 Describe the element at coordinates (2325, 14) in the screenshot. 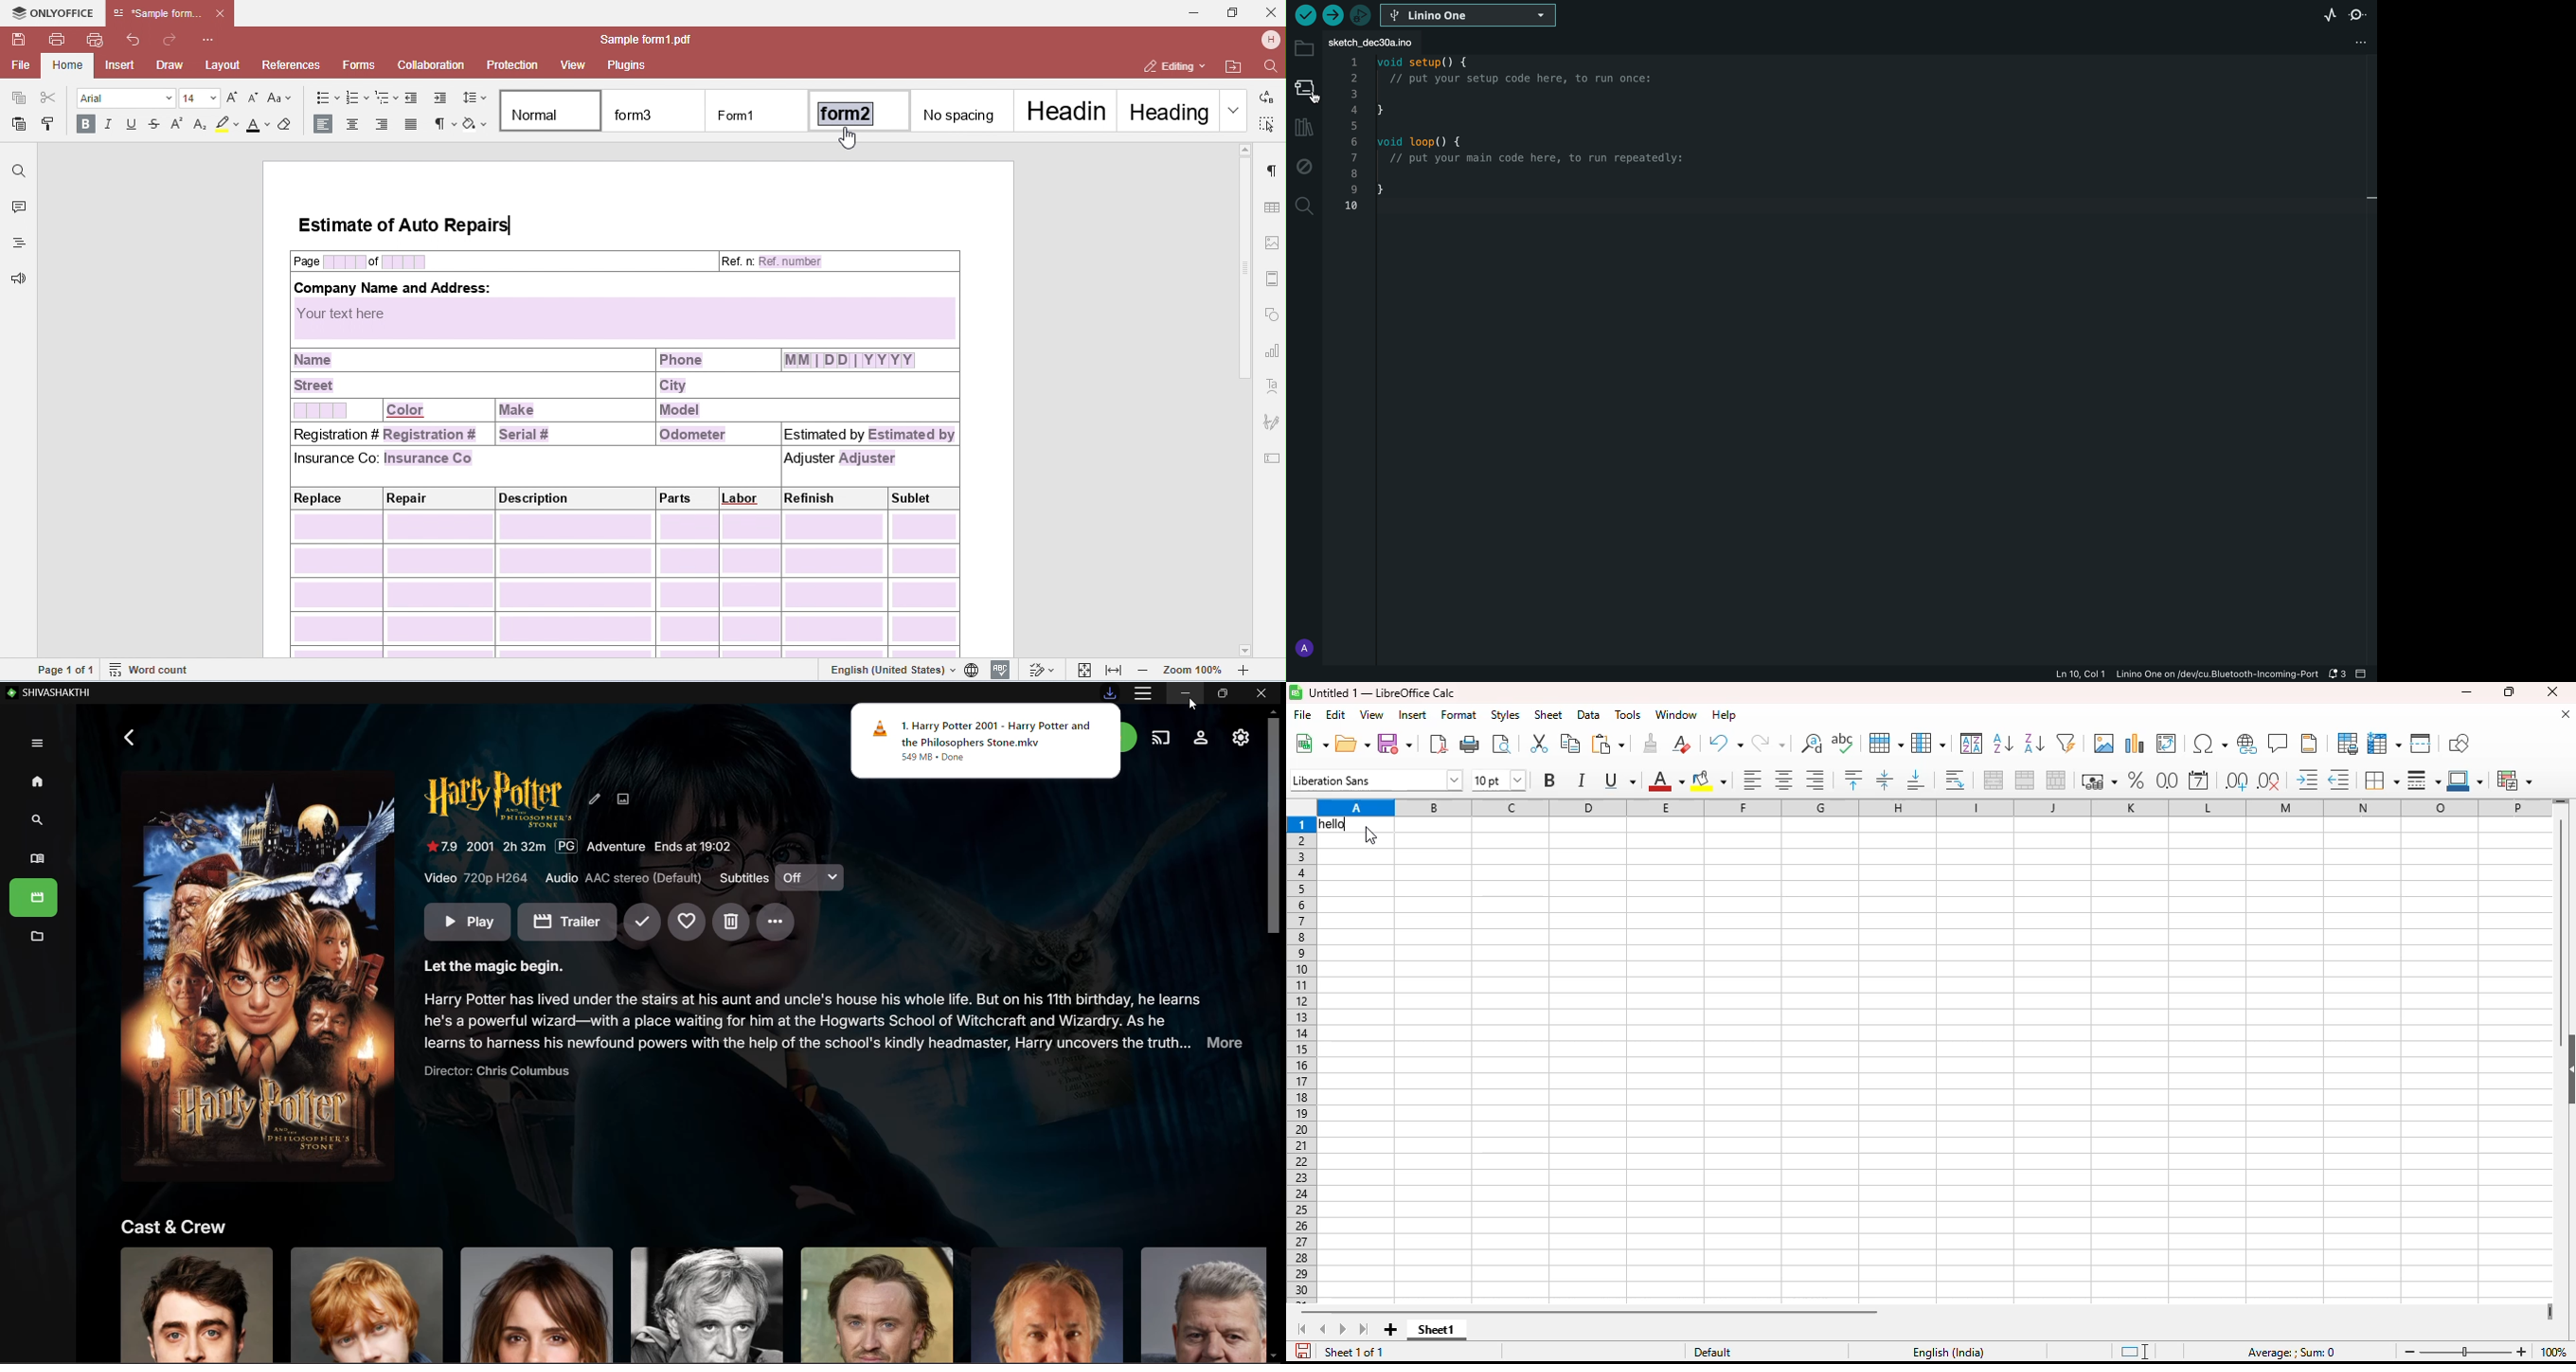

I see `serial plotter` at that location.